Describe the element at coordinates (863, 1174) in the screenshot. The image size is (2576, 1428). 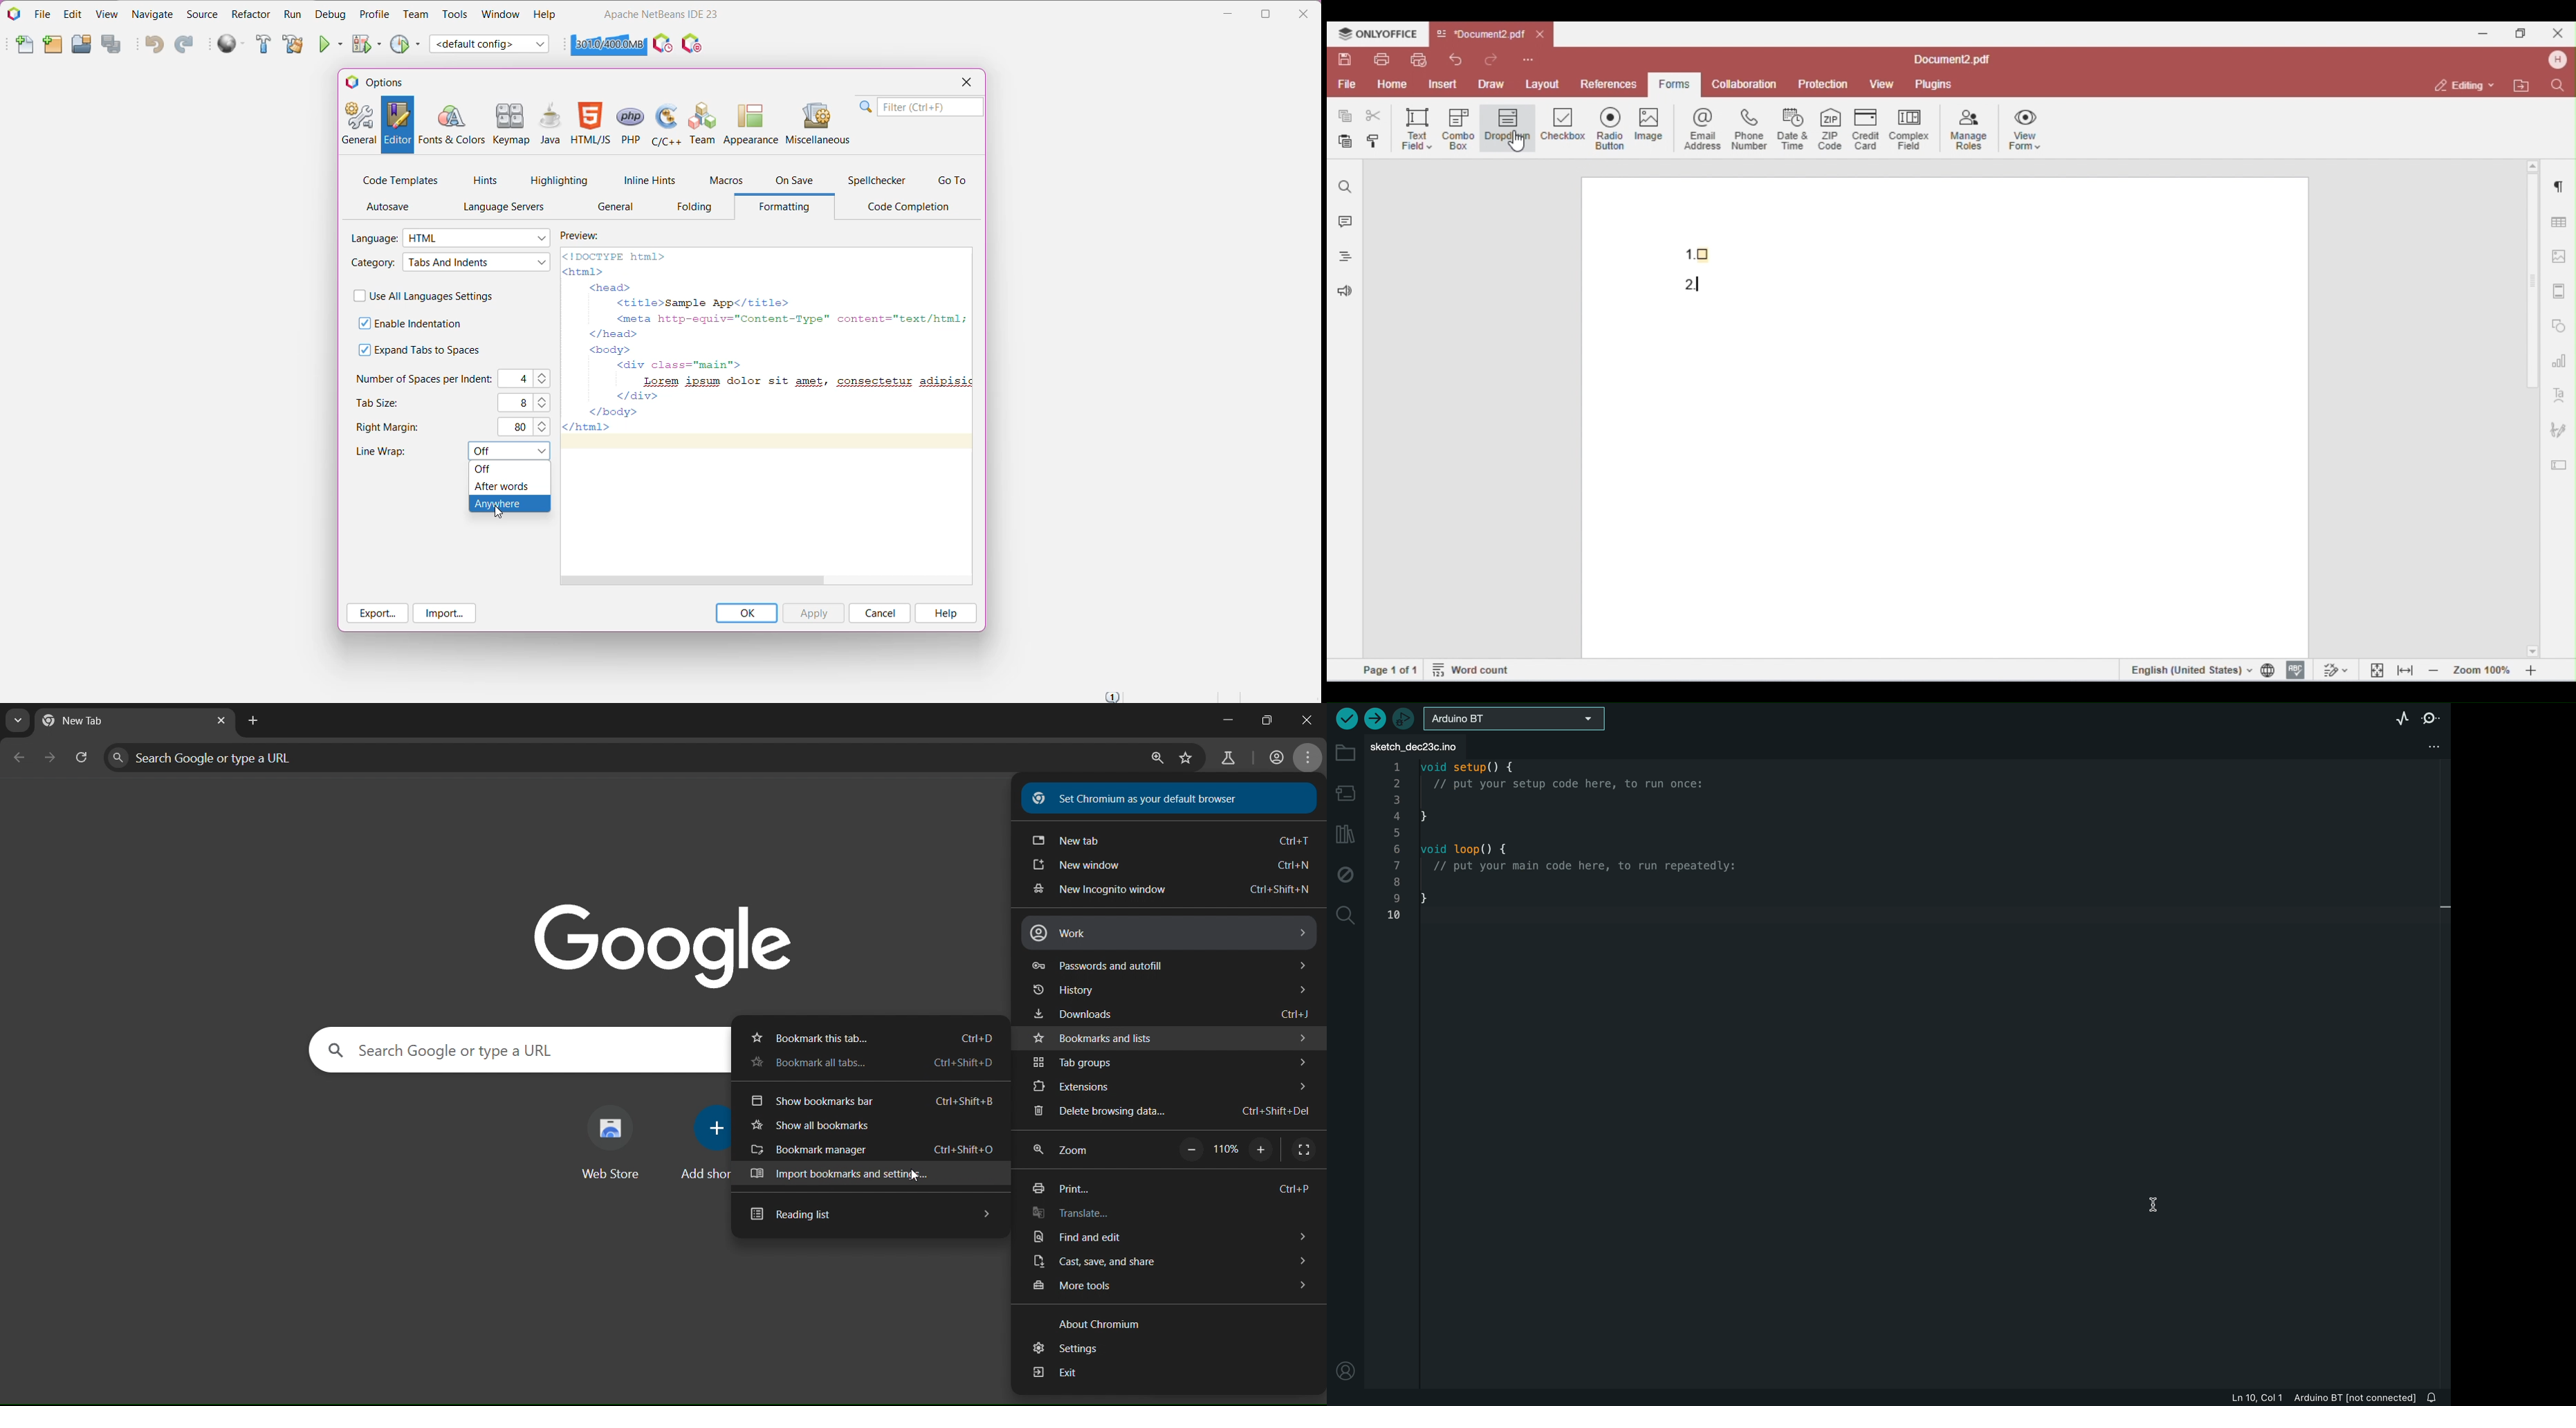
I see `import bookmarks and settings` at that location.